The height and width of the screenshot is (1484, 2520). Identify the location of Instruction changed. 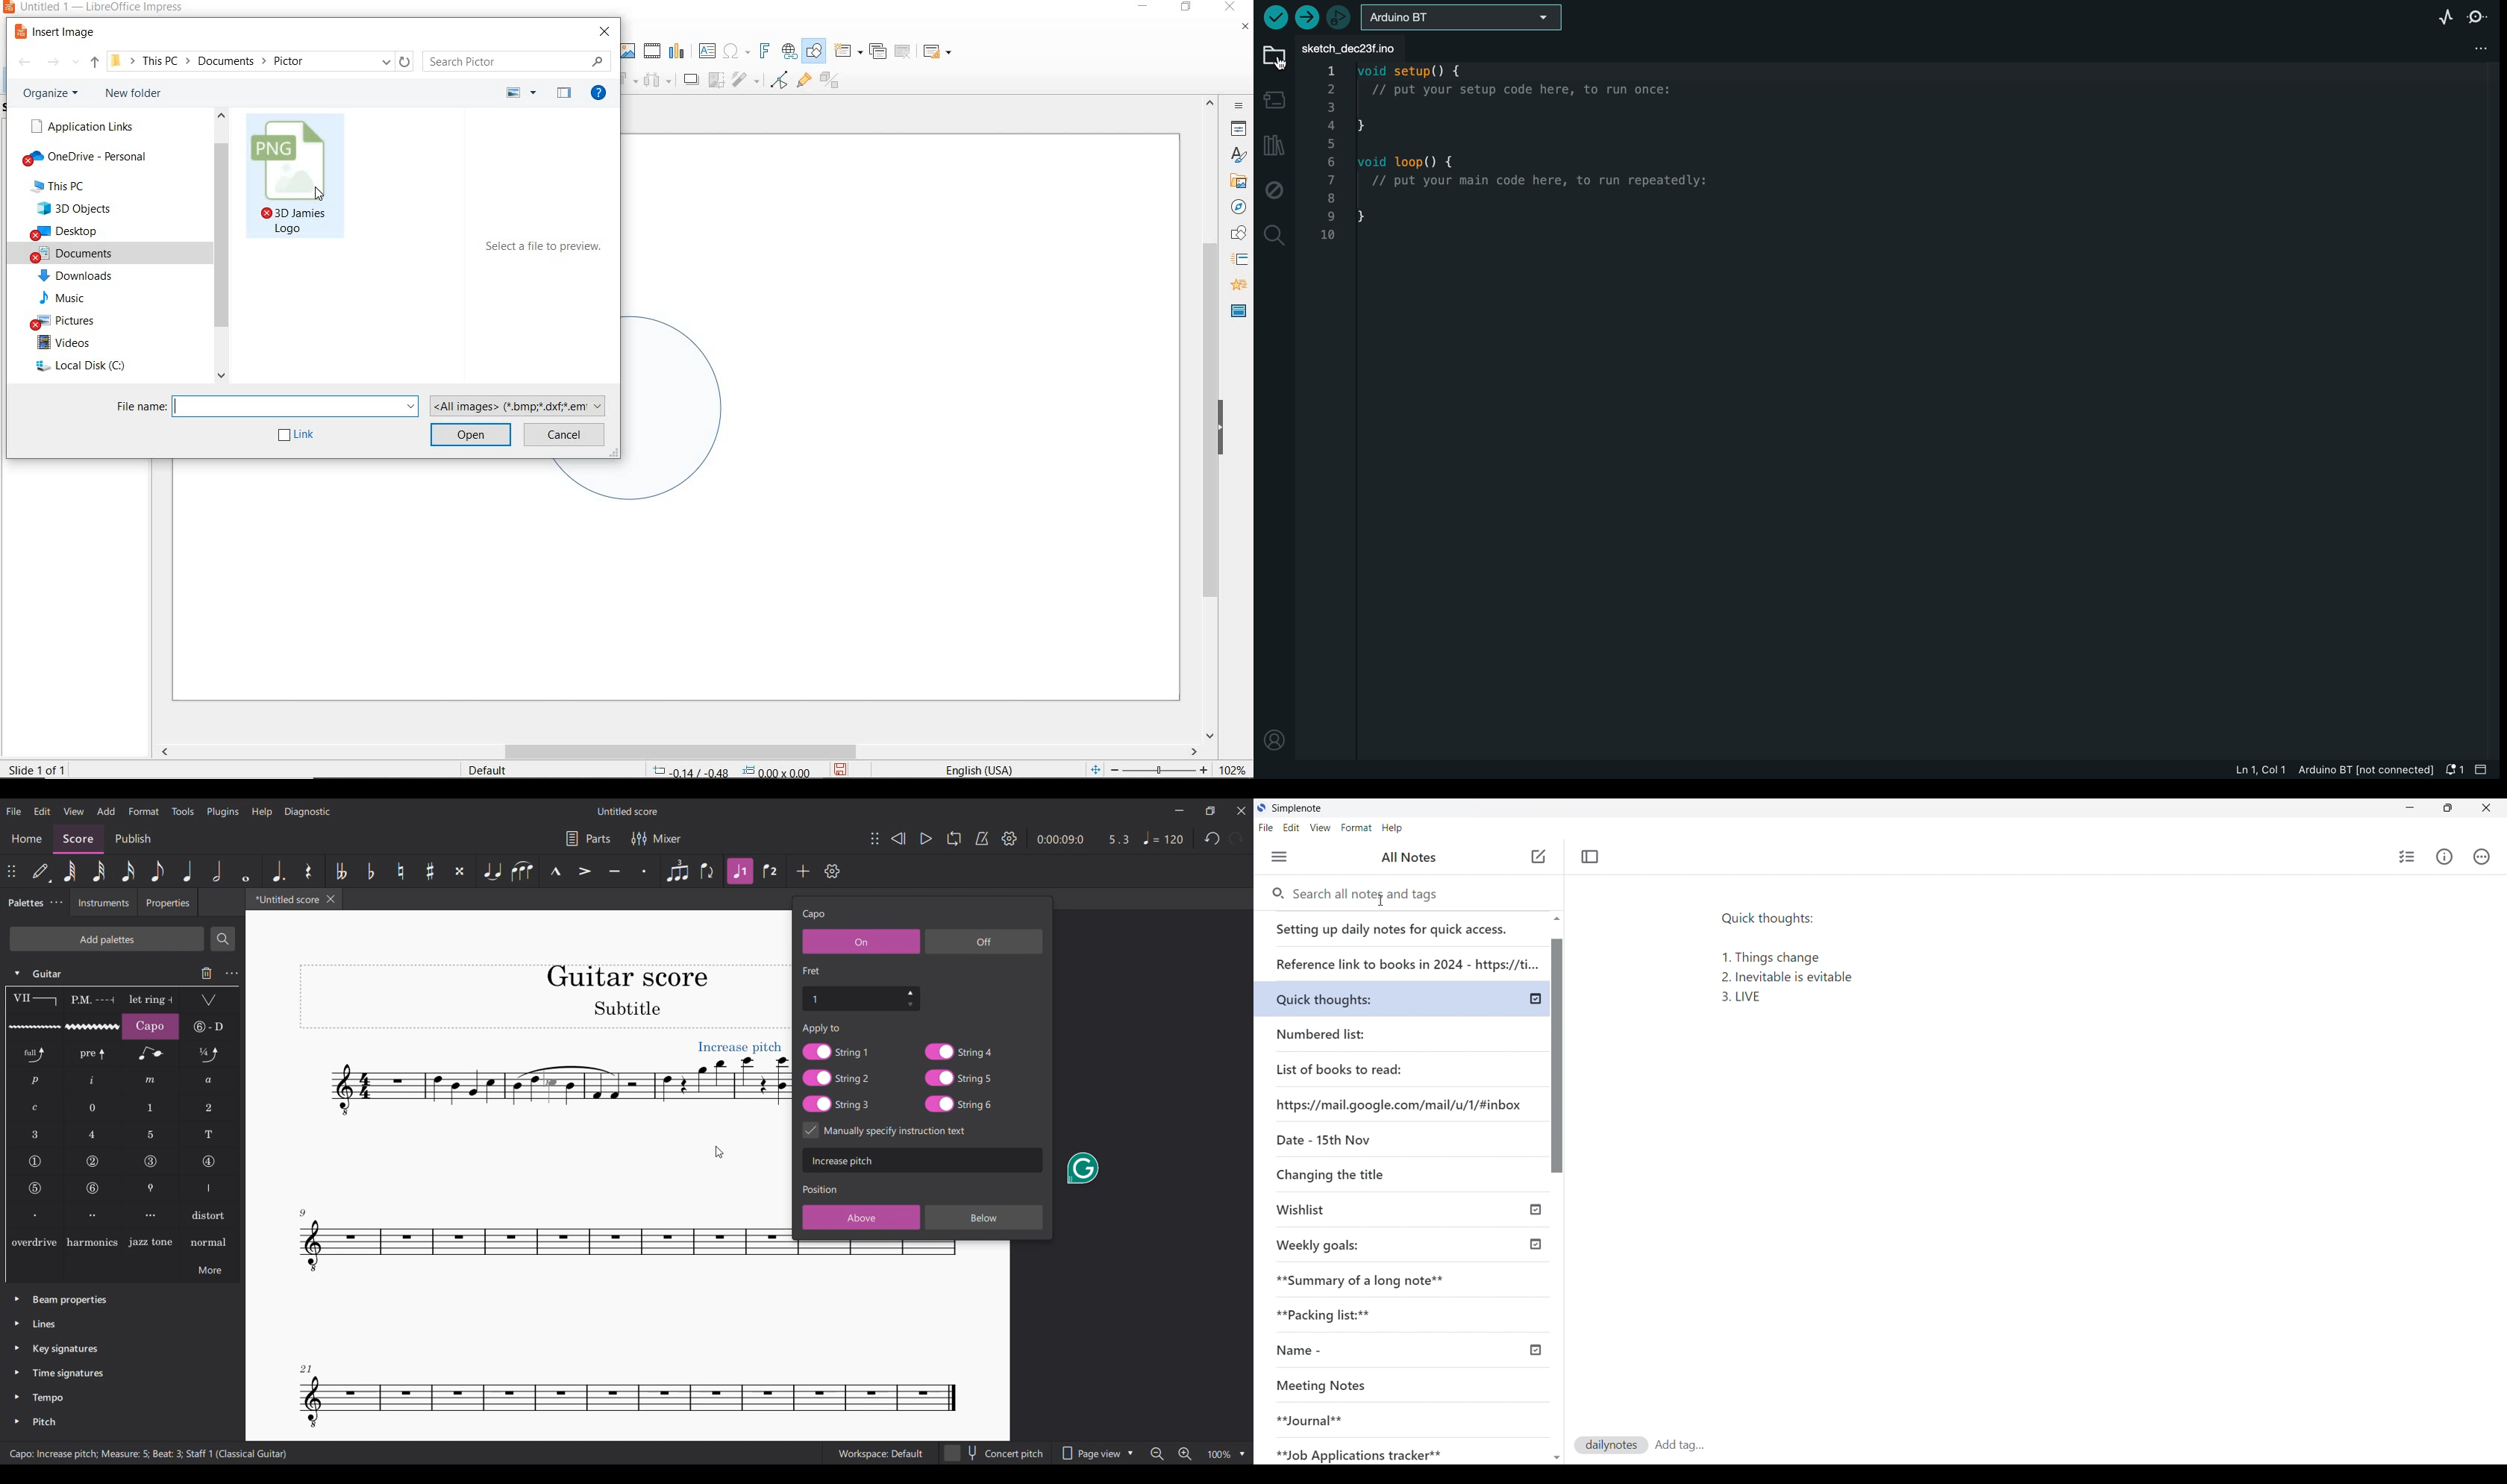
(151, 1453).